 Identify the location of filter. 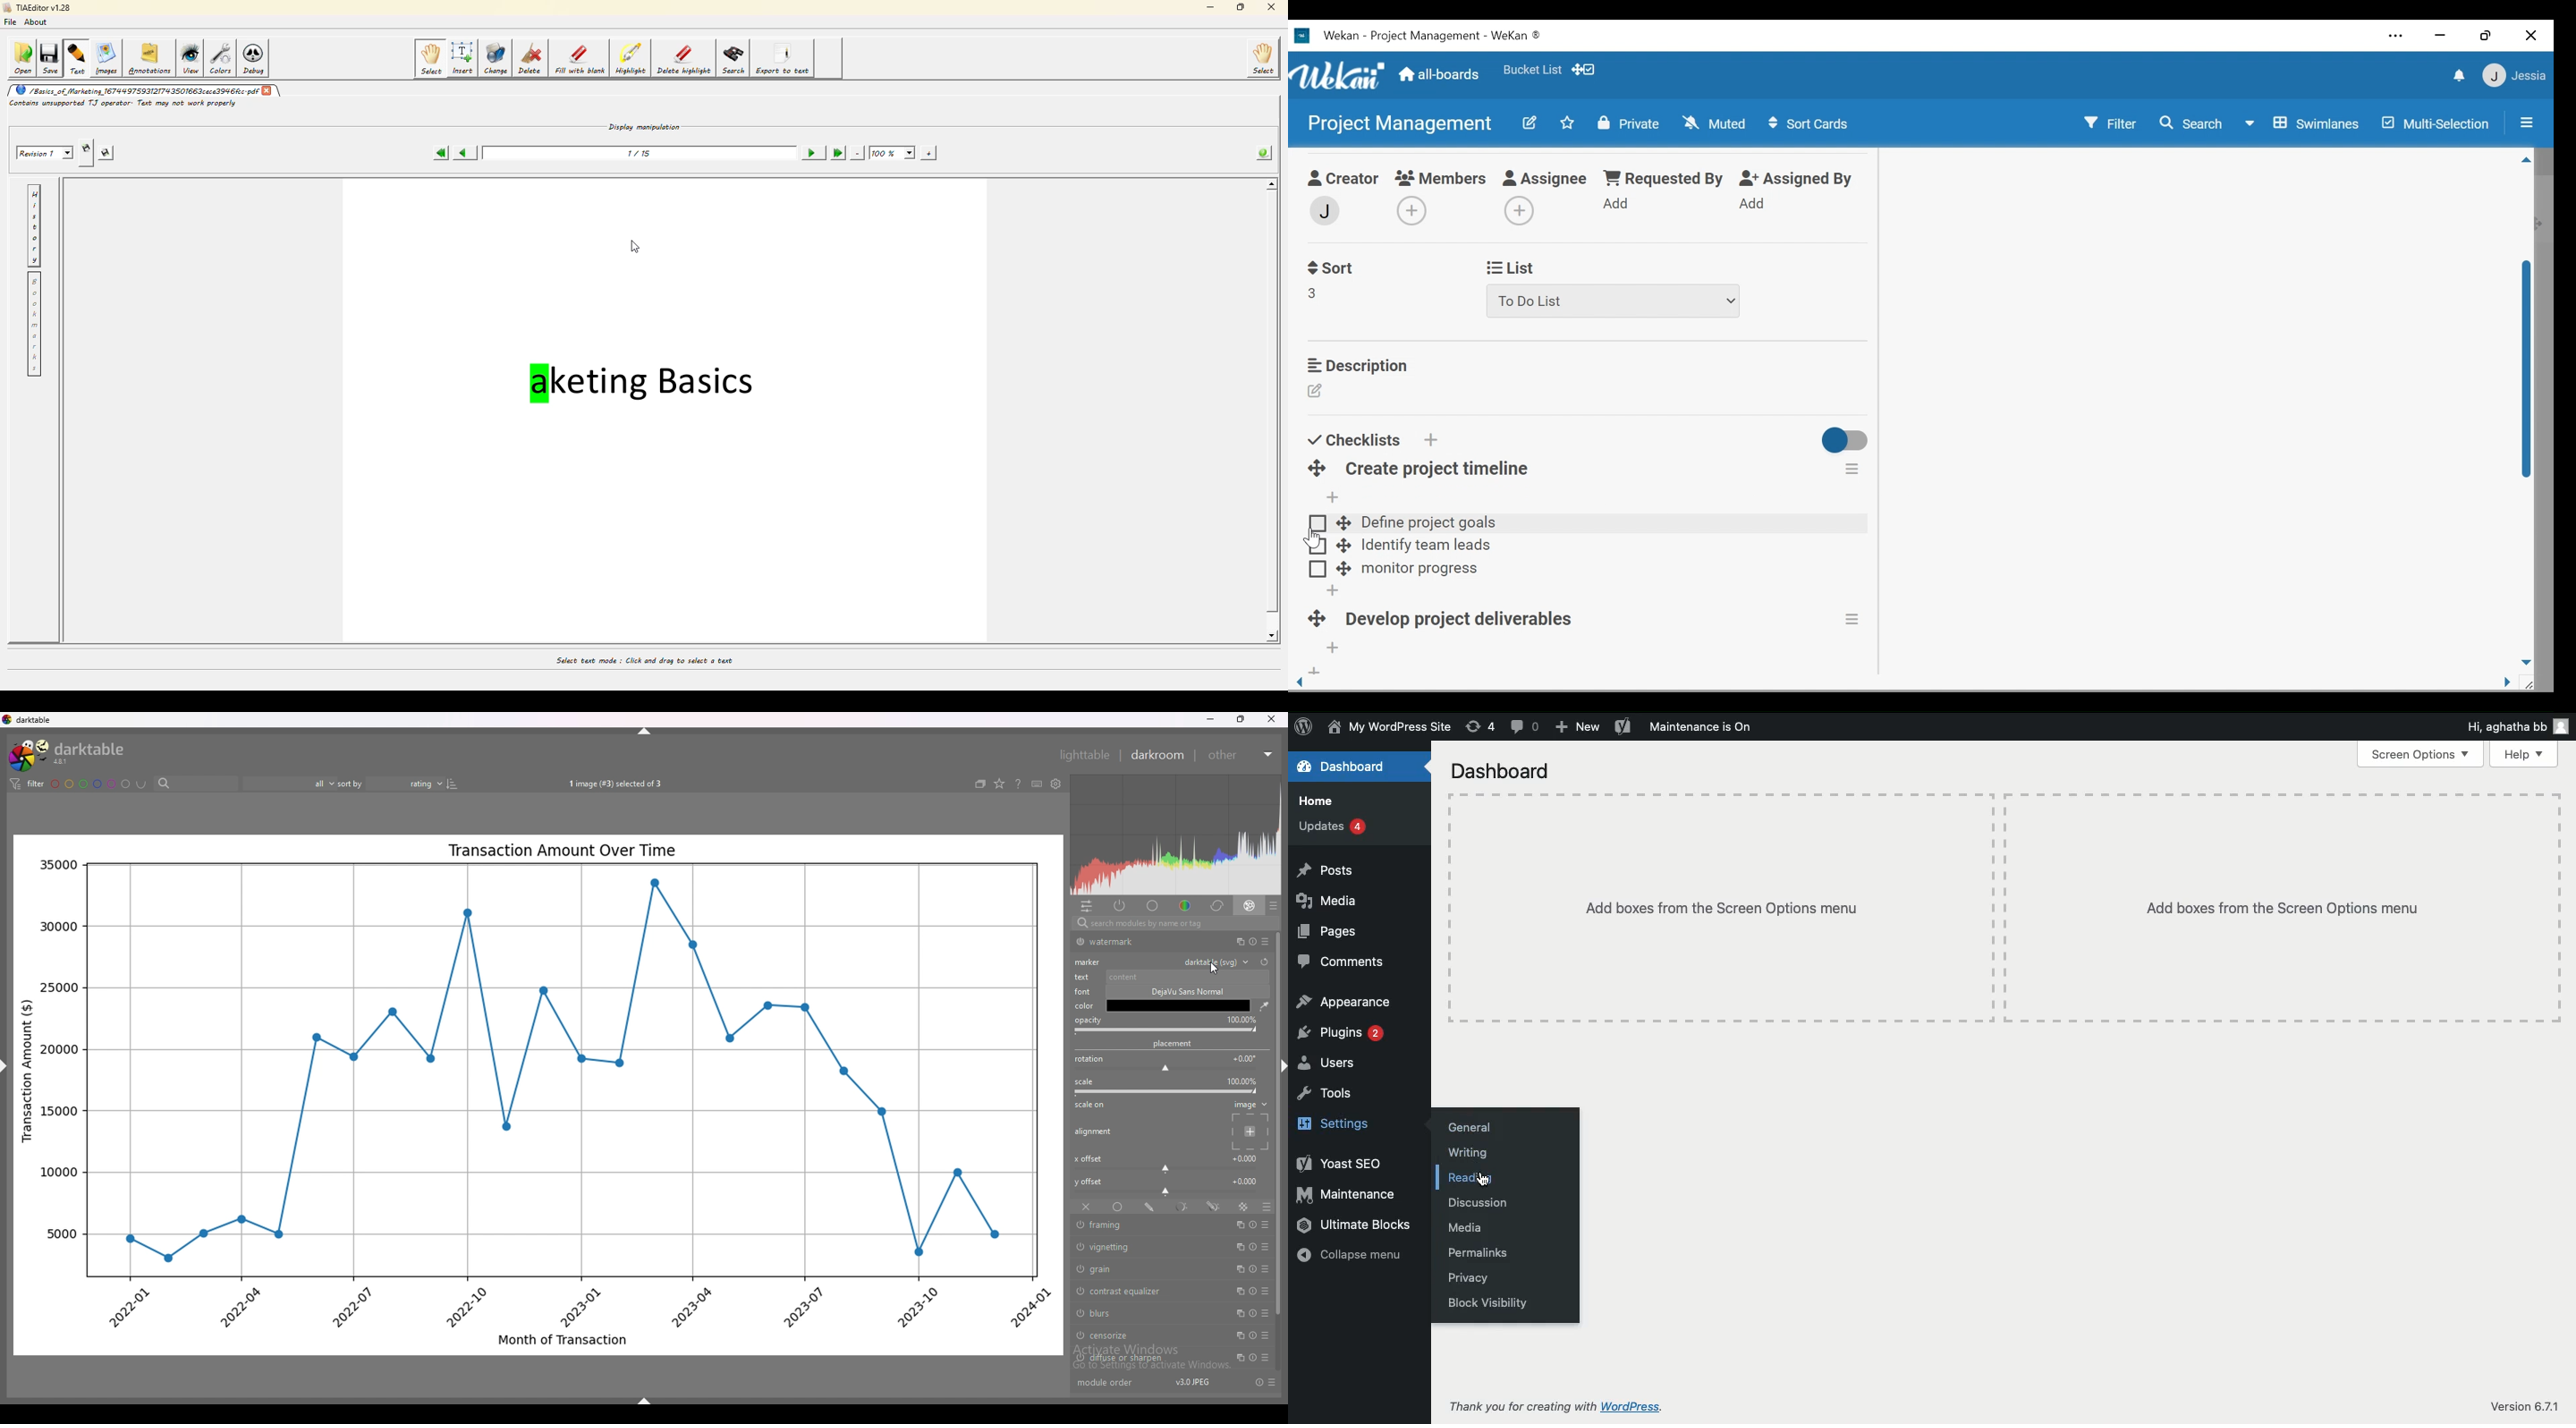
(29, 784).